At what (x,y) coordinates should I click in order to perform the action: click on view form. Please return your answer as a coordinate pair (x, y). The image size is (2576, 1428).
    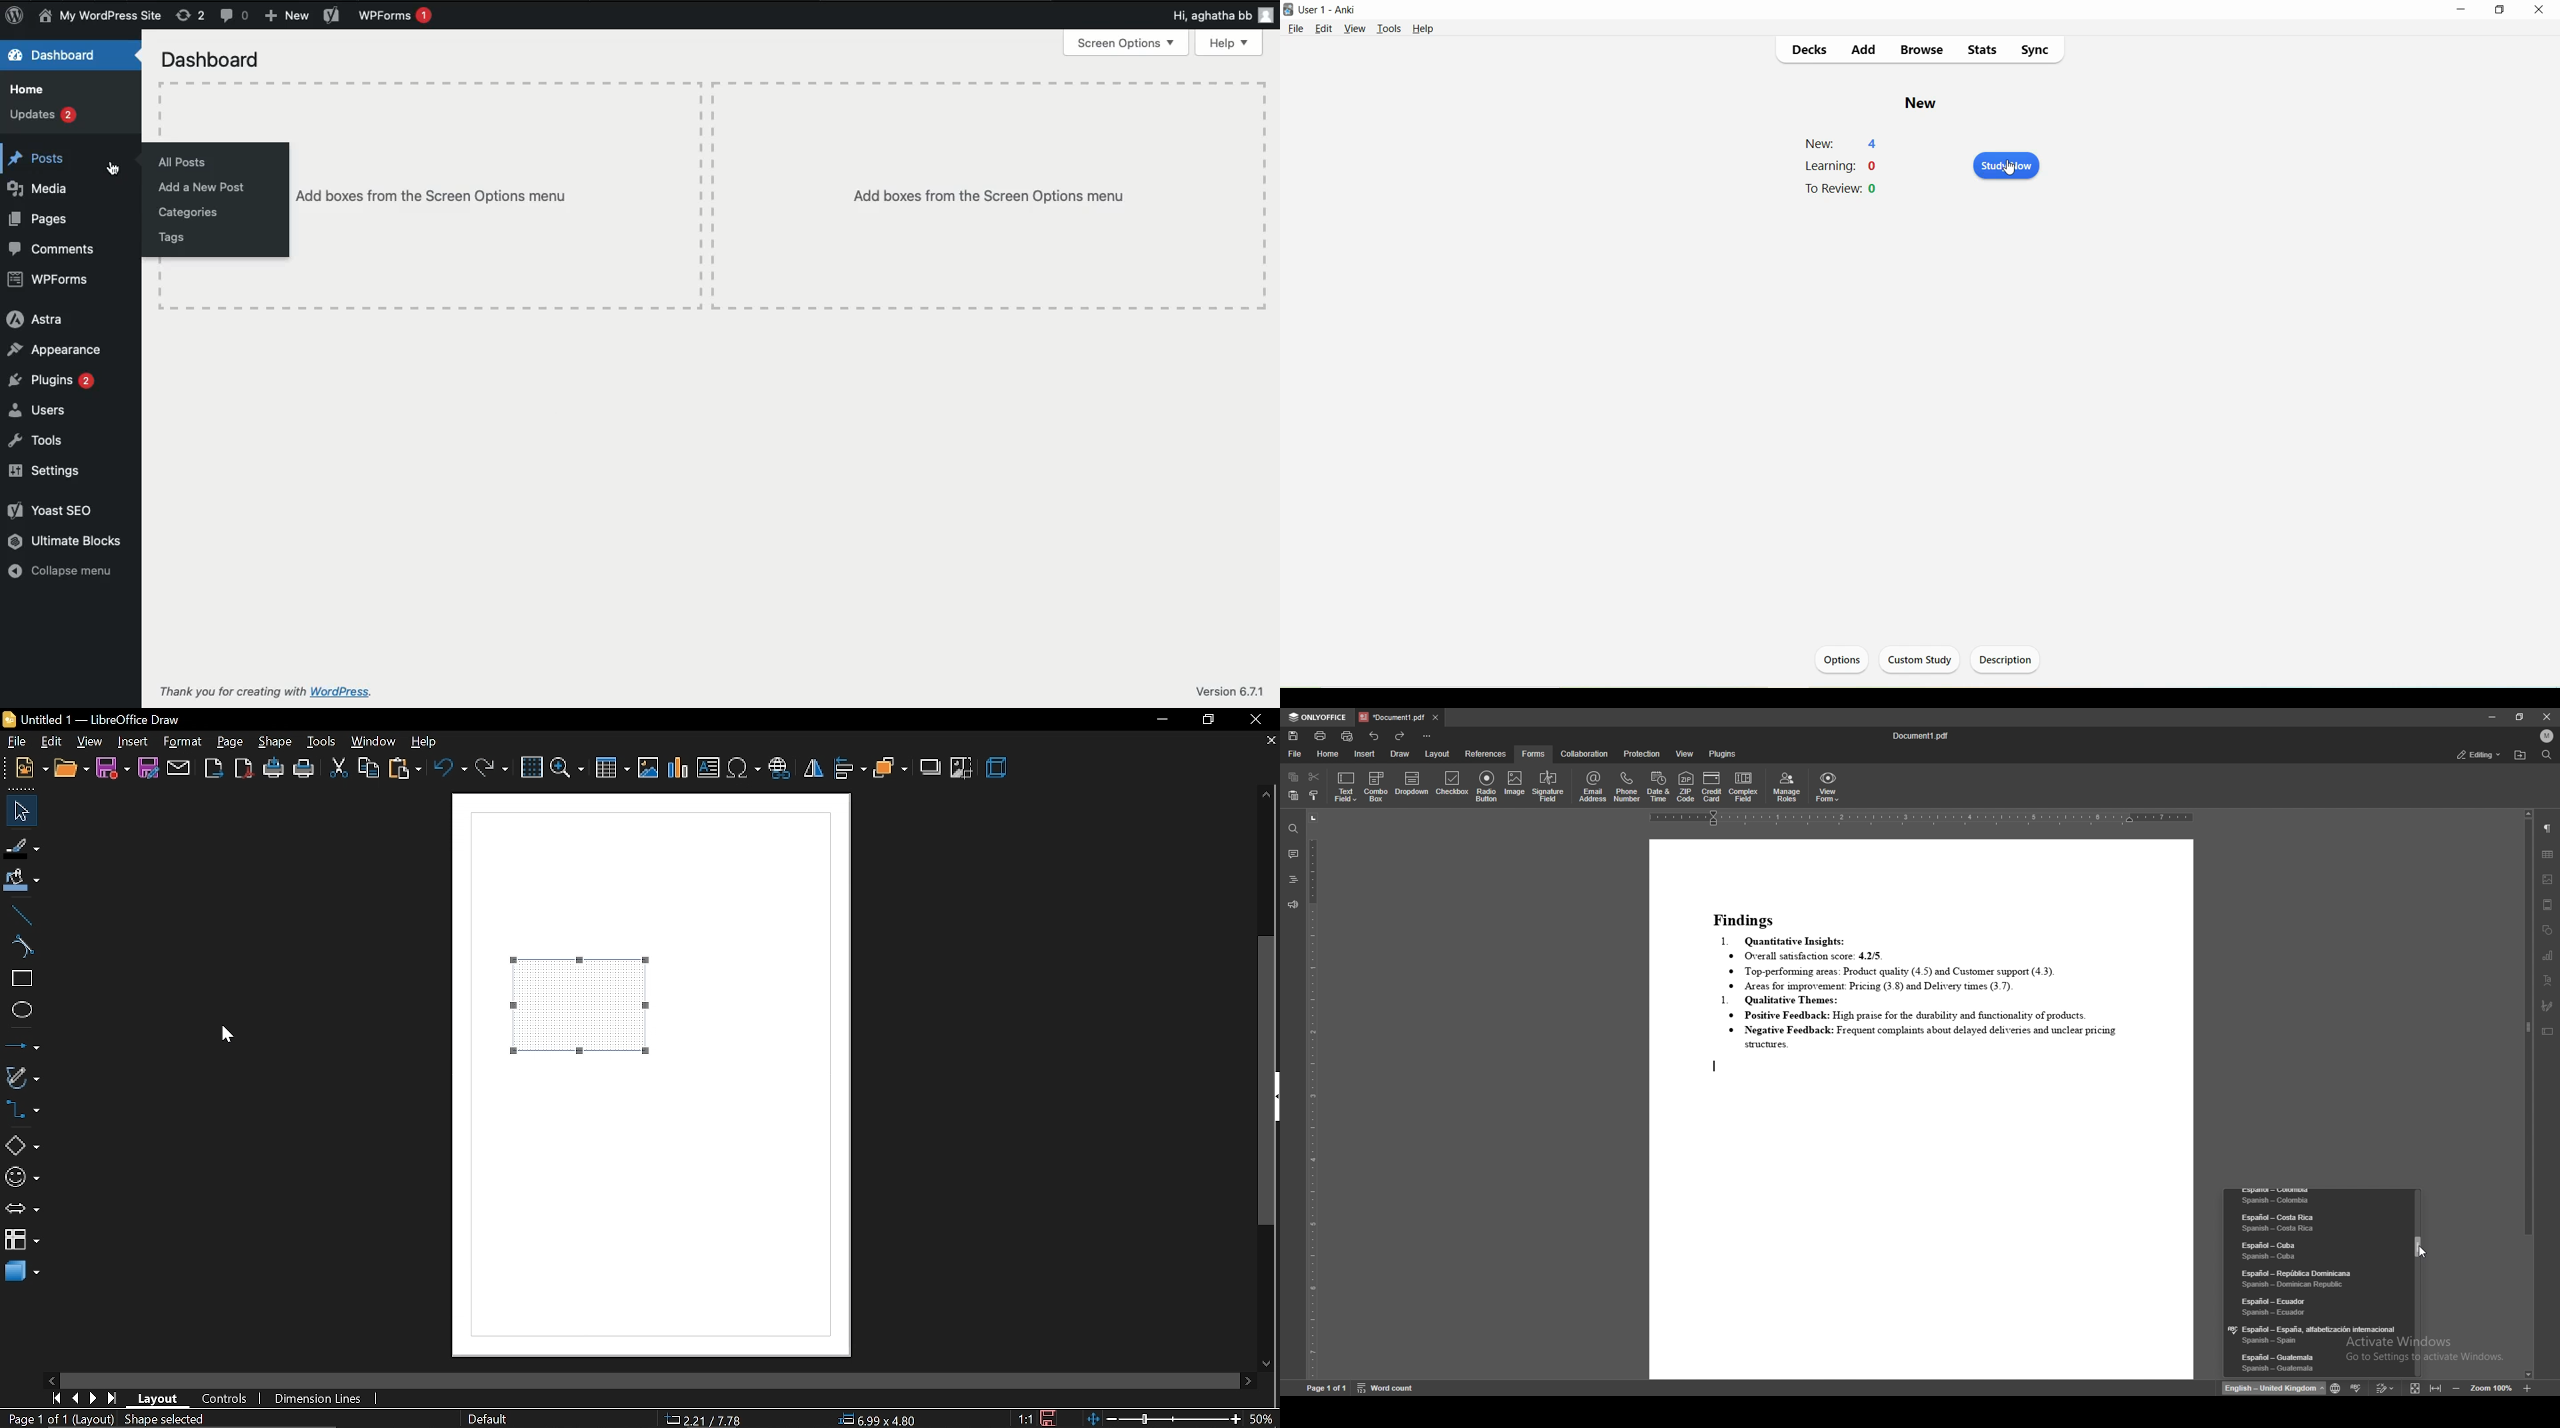
    Looking at the image, I should click on (1828, 787).